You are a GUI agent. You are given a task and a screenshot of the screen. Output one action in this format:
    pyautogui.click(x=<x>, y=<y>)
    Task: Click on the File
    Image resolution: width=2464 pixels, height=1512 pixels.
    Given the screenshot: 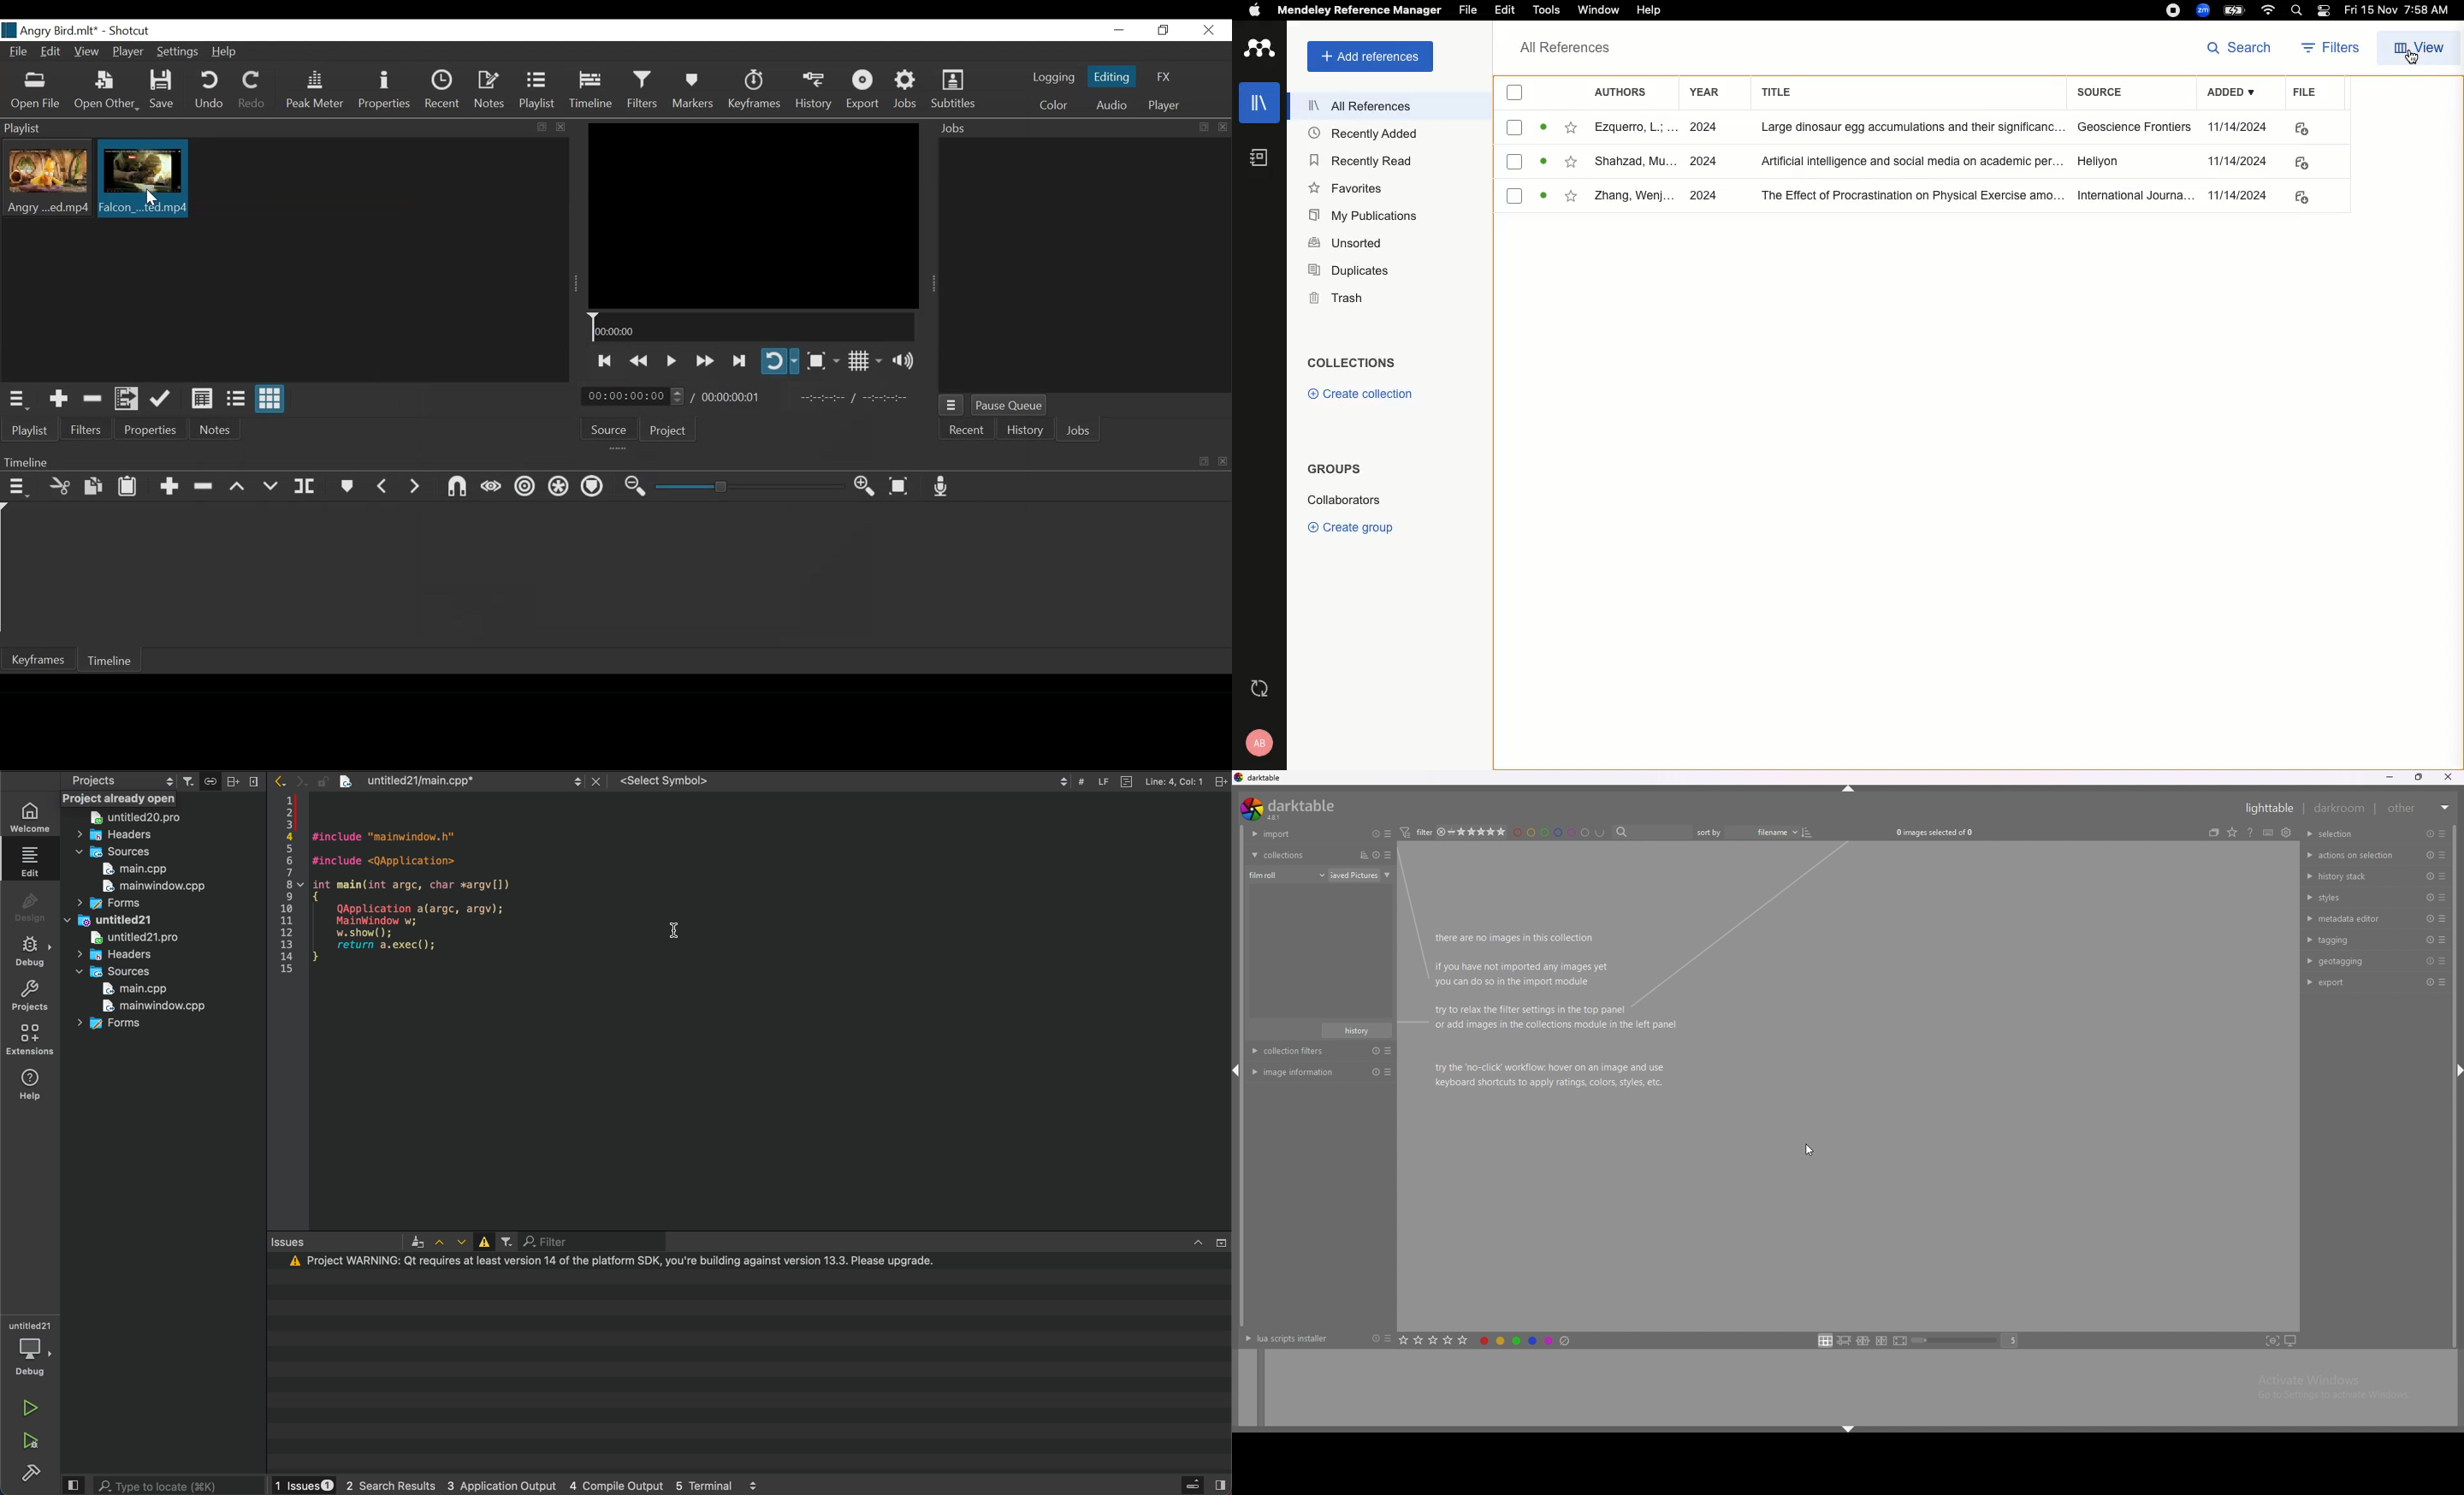 What is the action you would take?
    pyautogui.click(x=2299, y=95)
    